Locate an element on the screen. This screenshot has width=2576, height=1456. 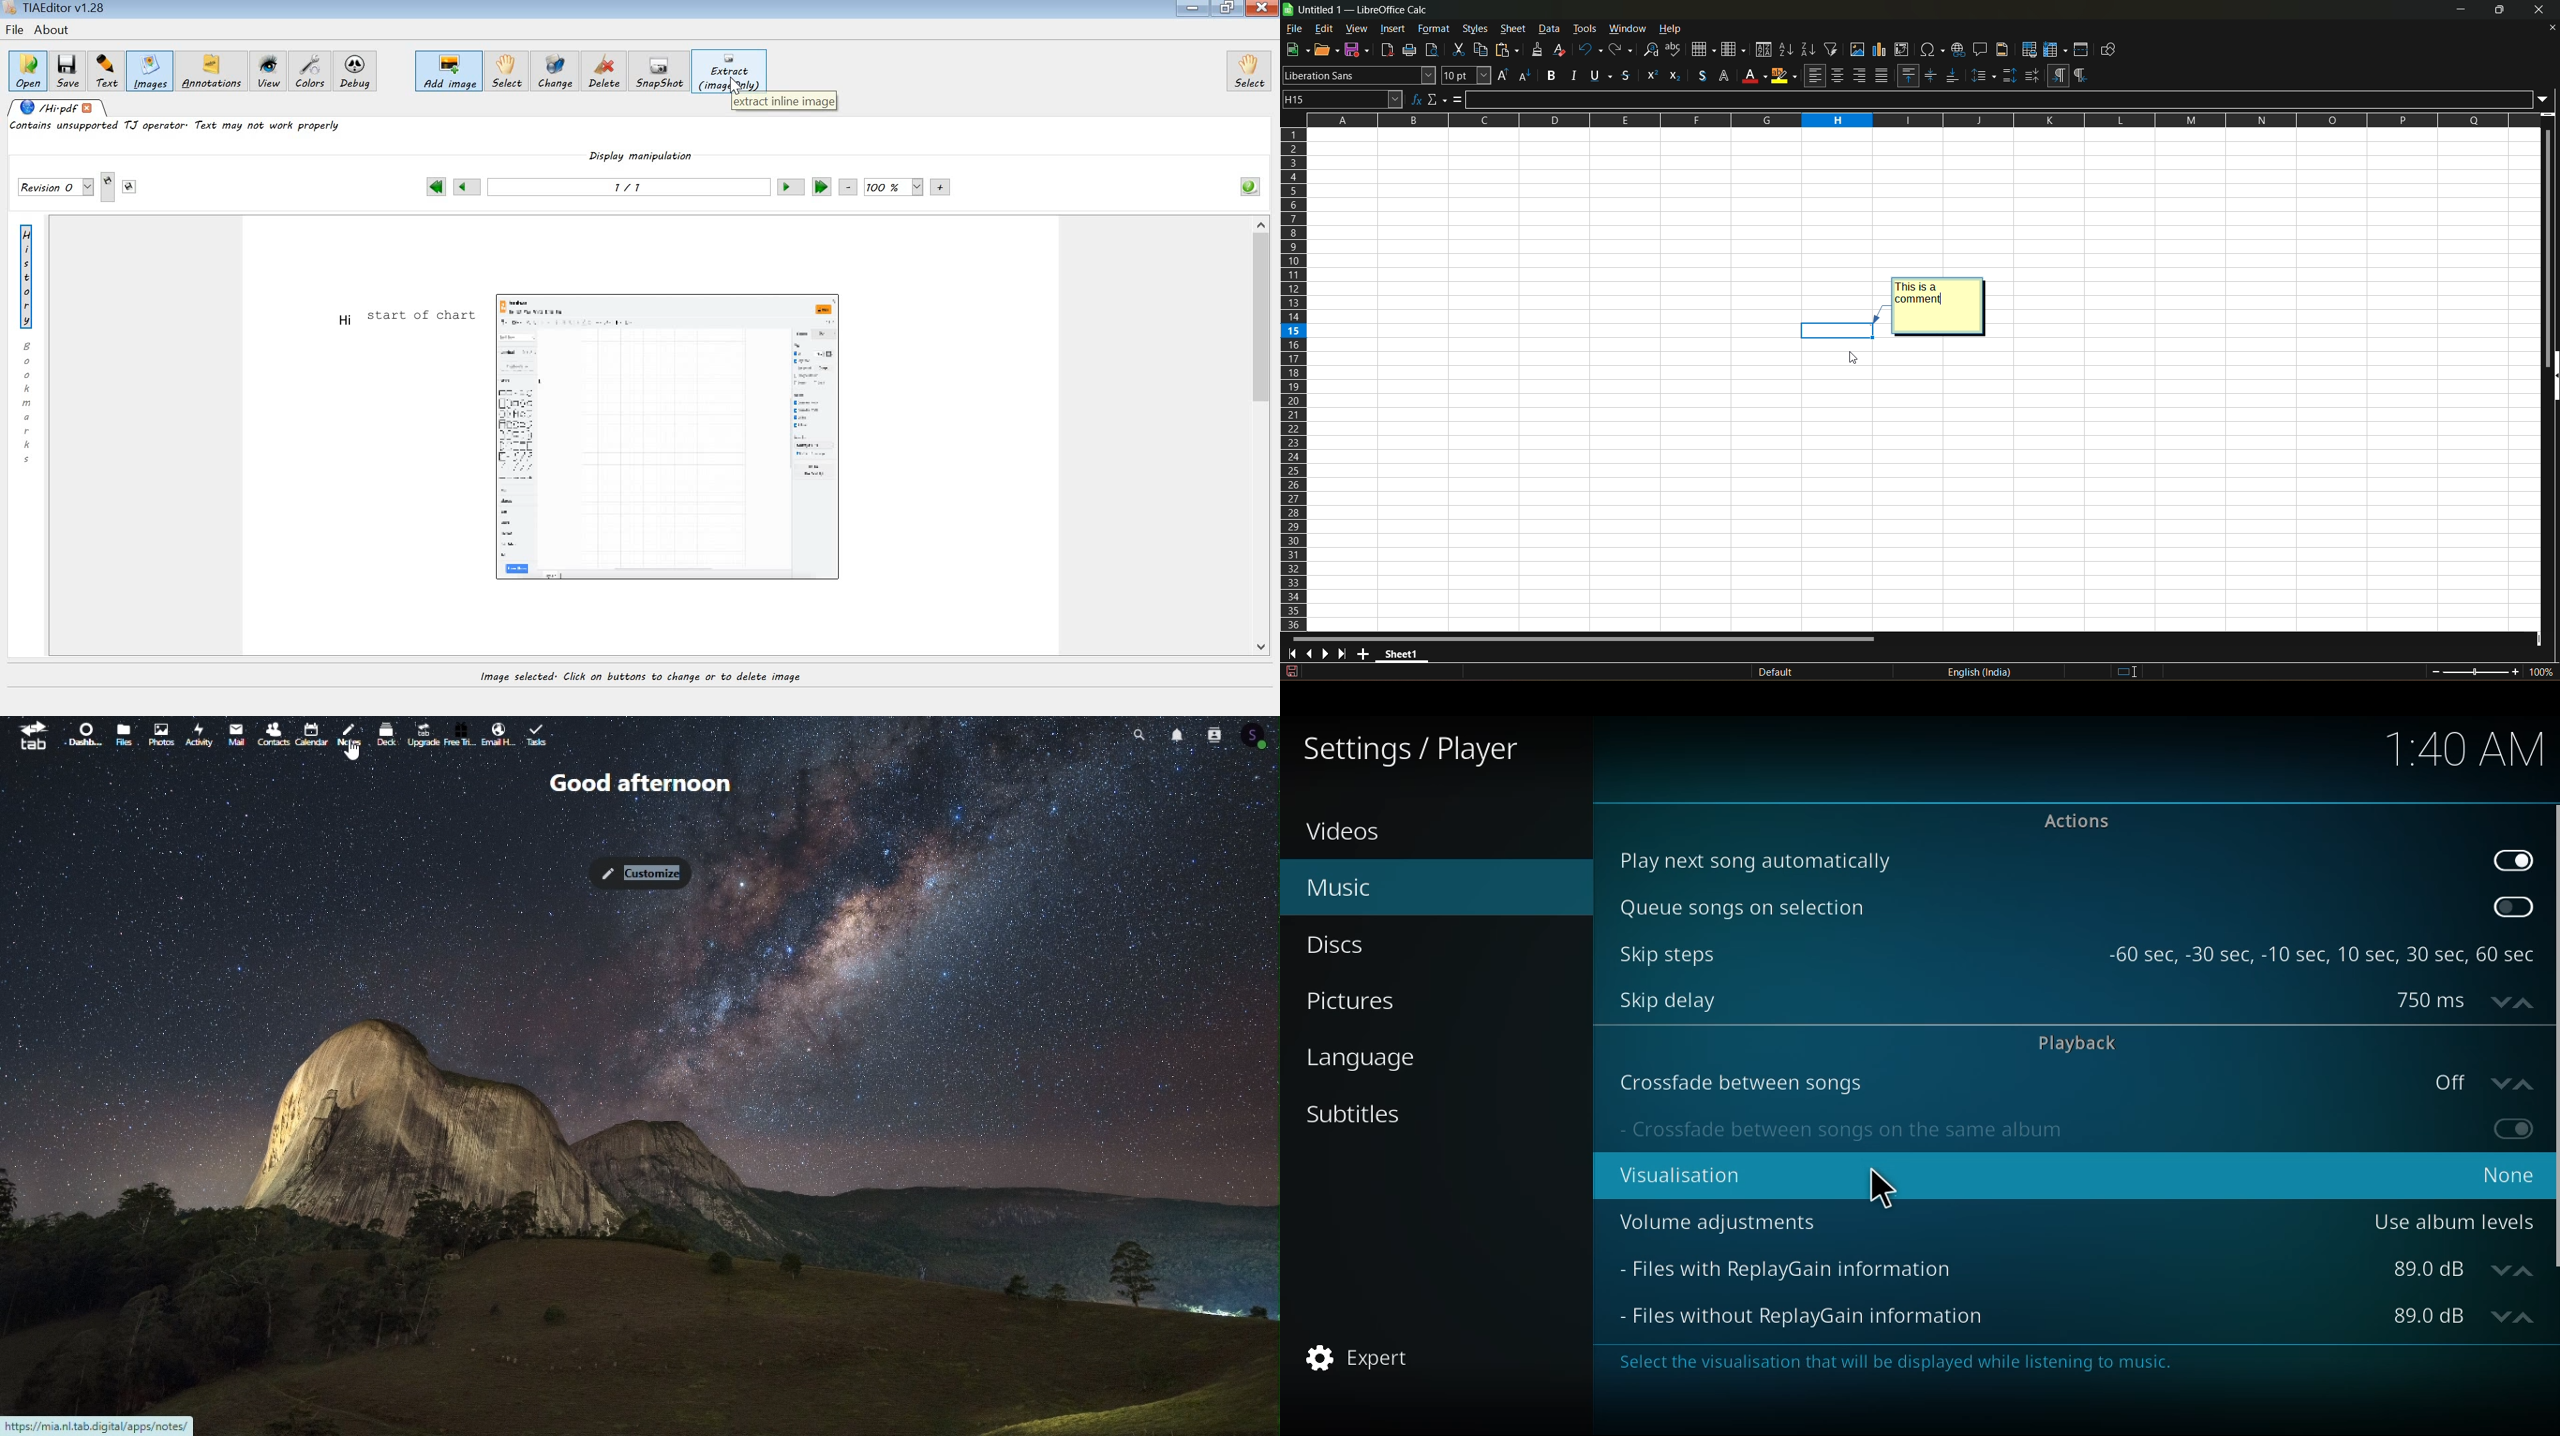
videos is located at coordinates (1350, 830).